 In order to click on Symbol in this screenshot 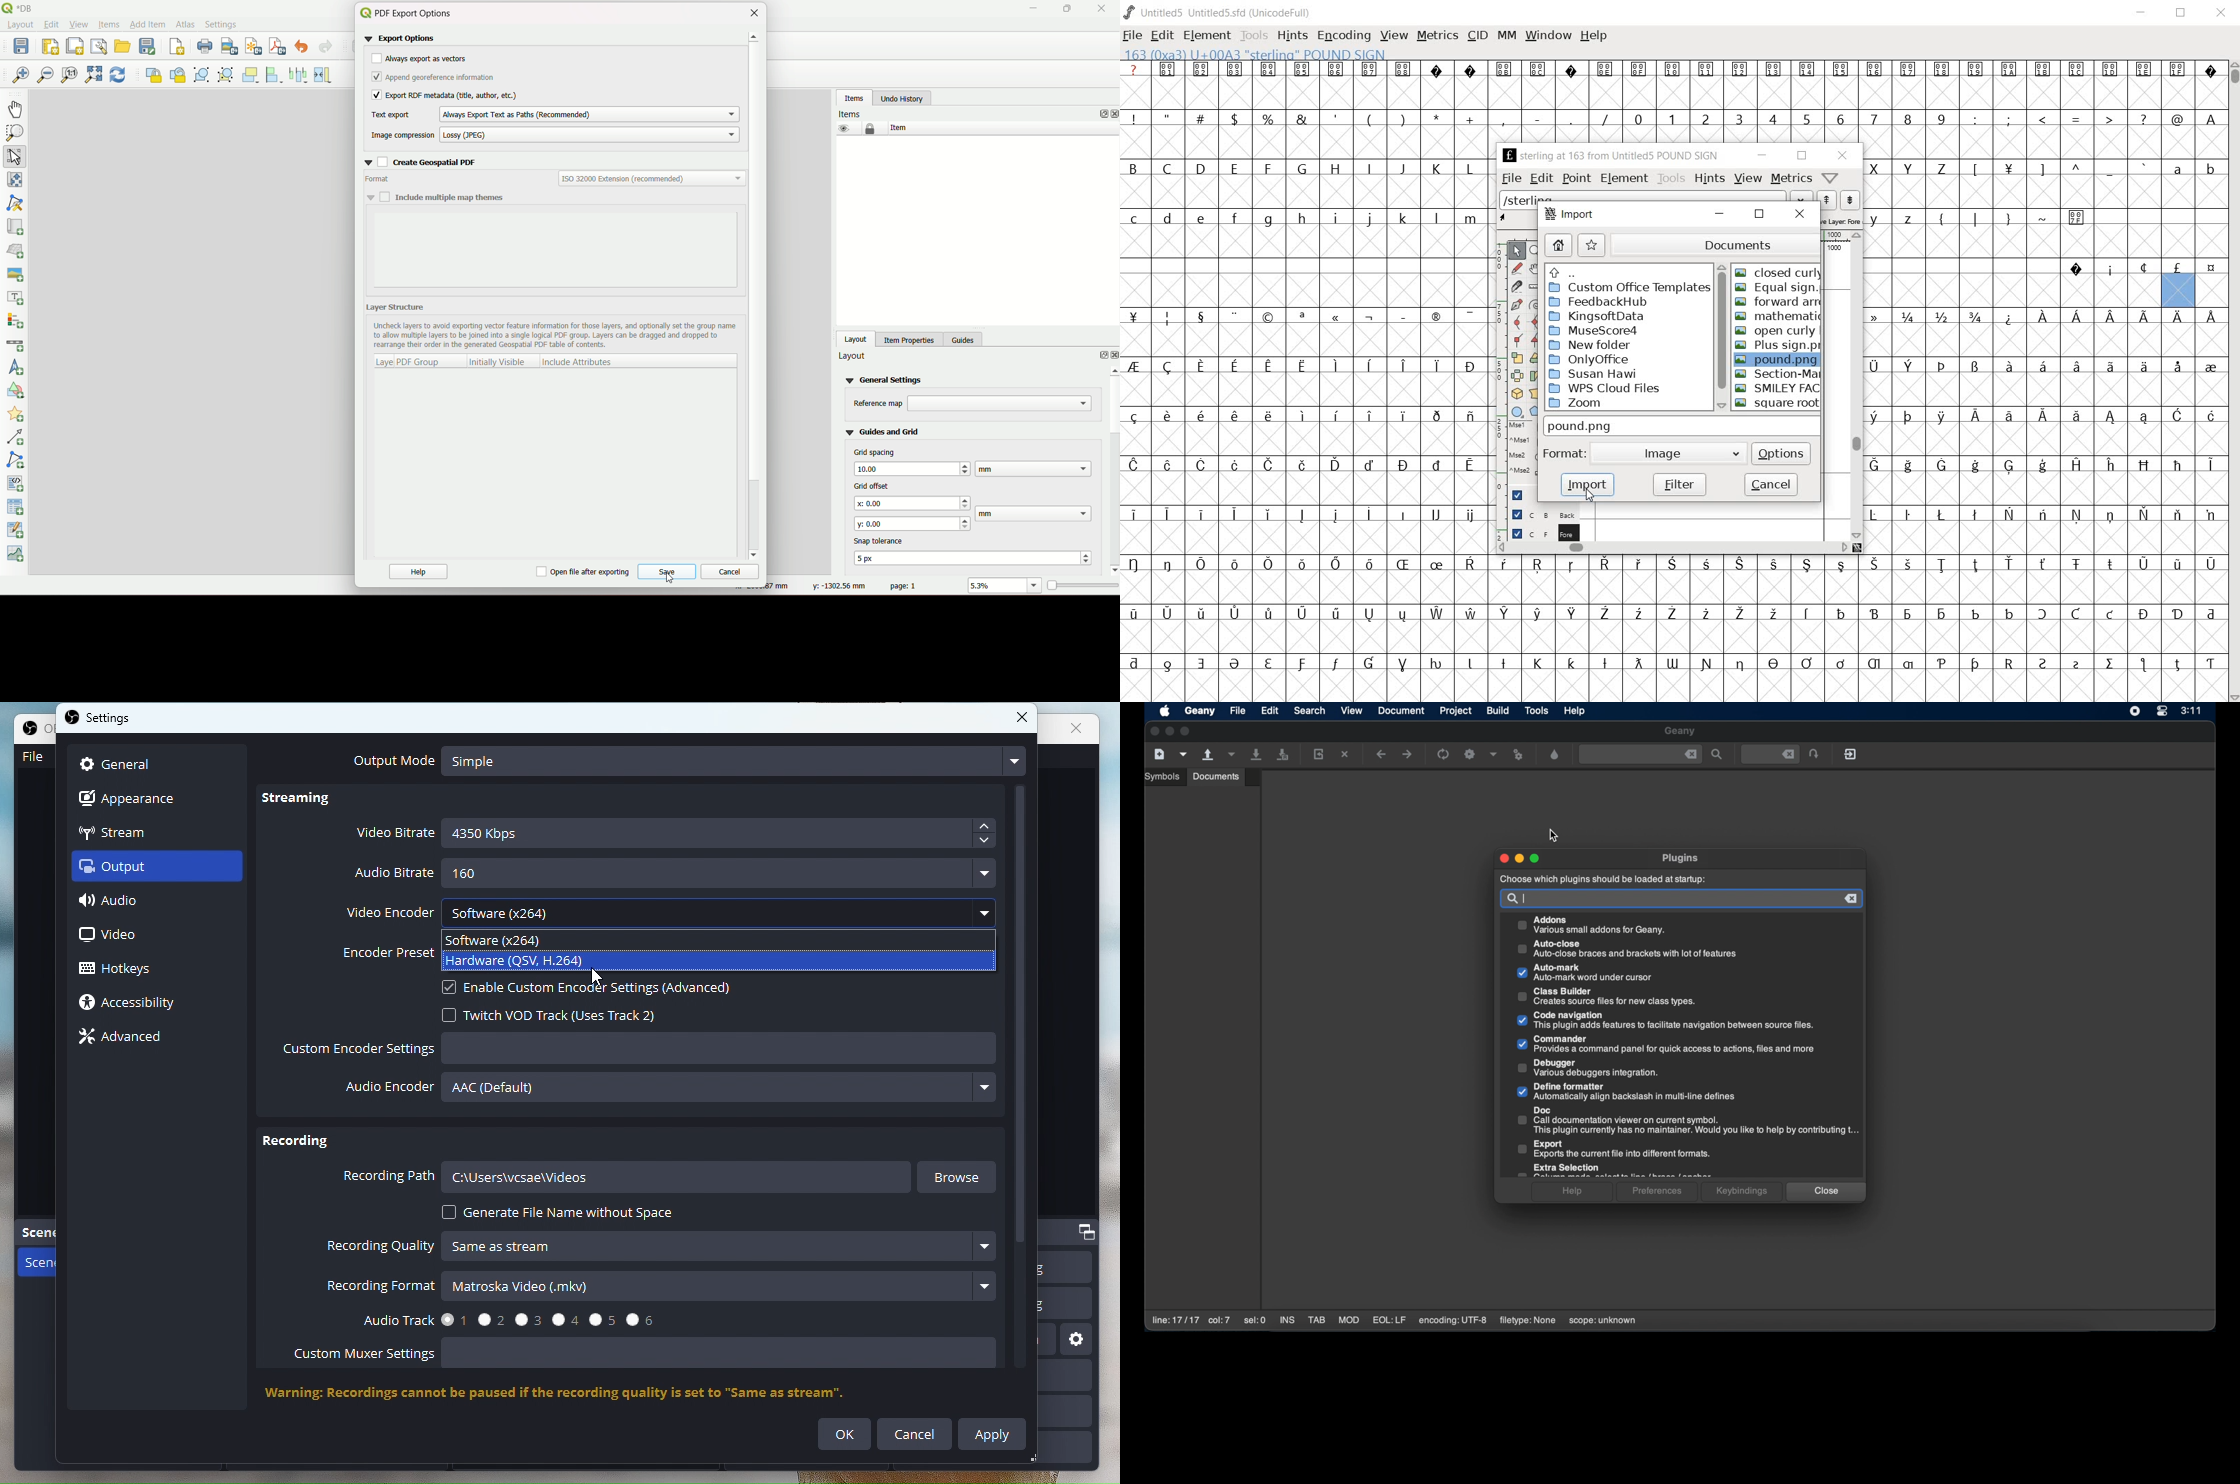, I will do `click(2177, 269)`.